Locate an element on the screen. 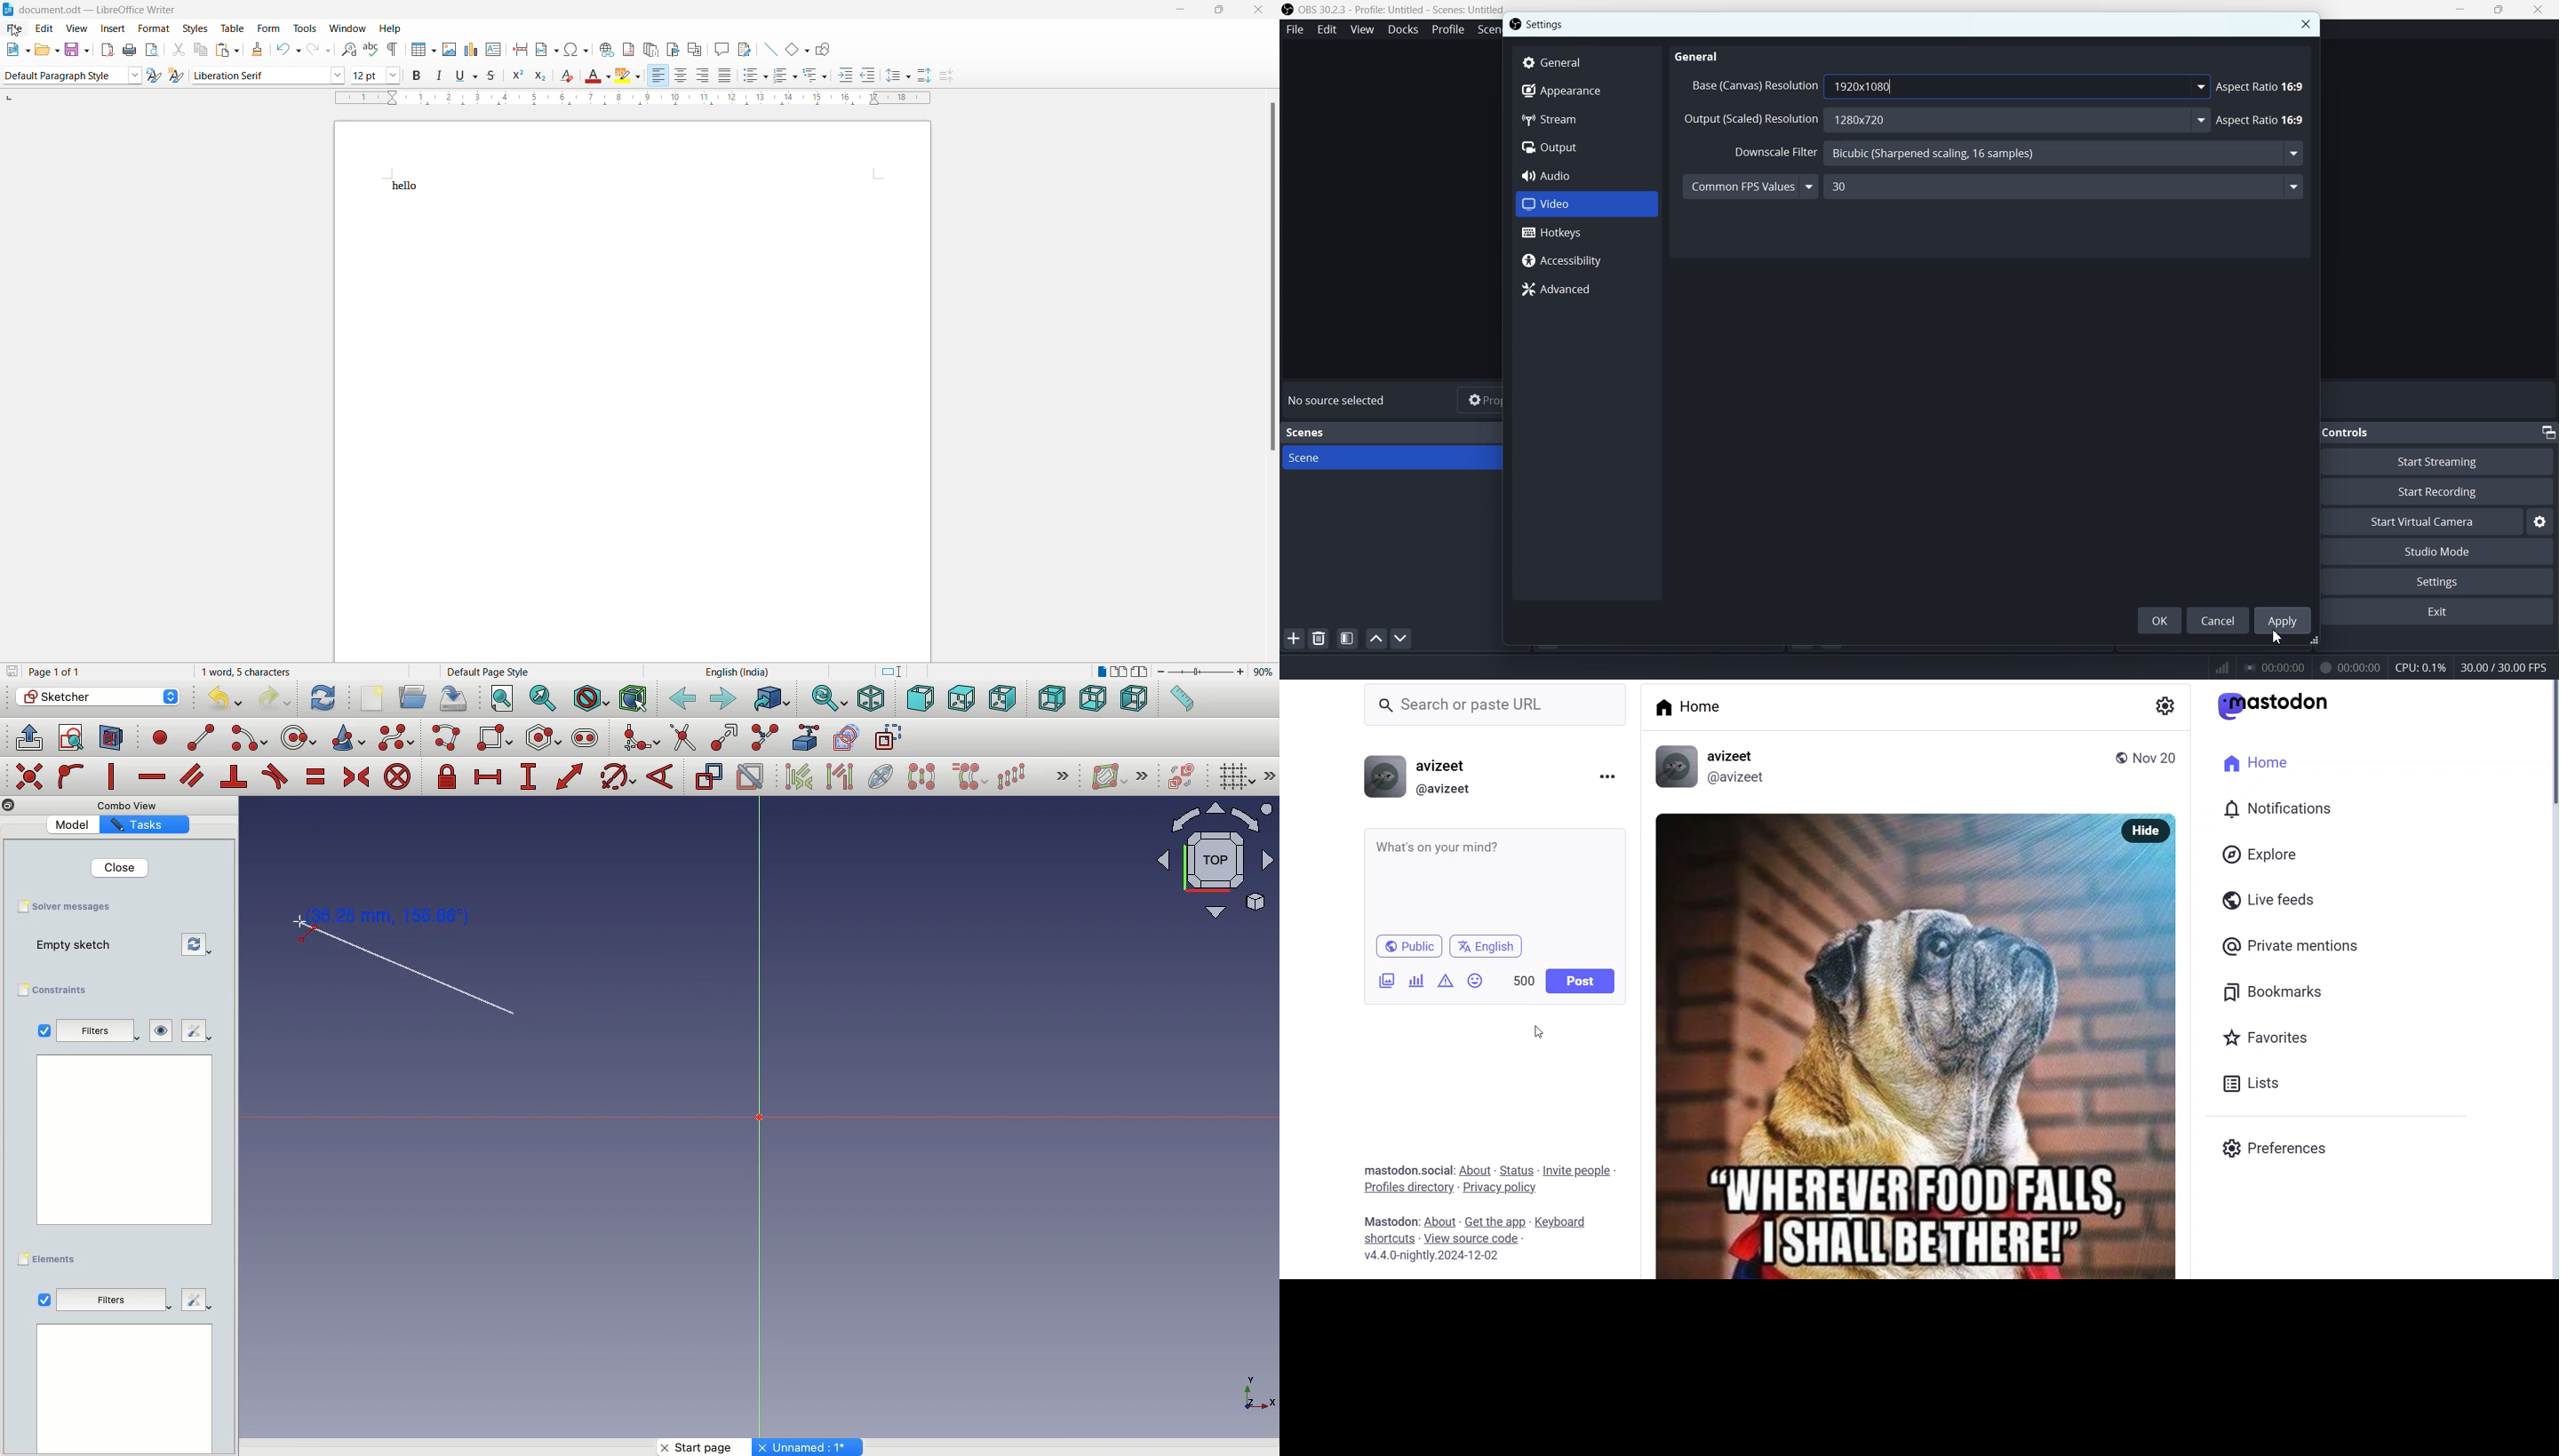  favorites is located at coordinates (2270, 1038).